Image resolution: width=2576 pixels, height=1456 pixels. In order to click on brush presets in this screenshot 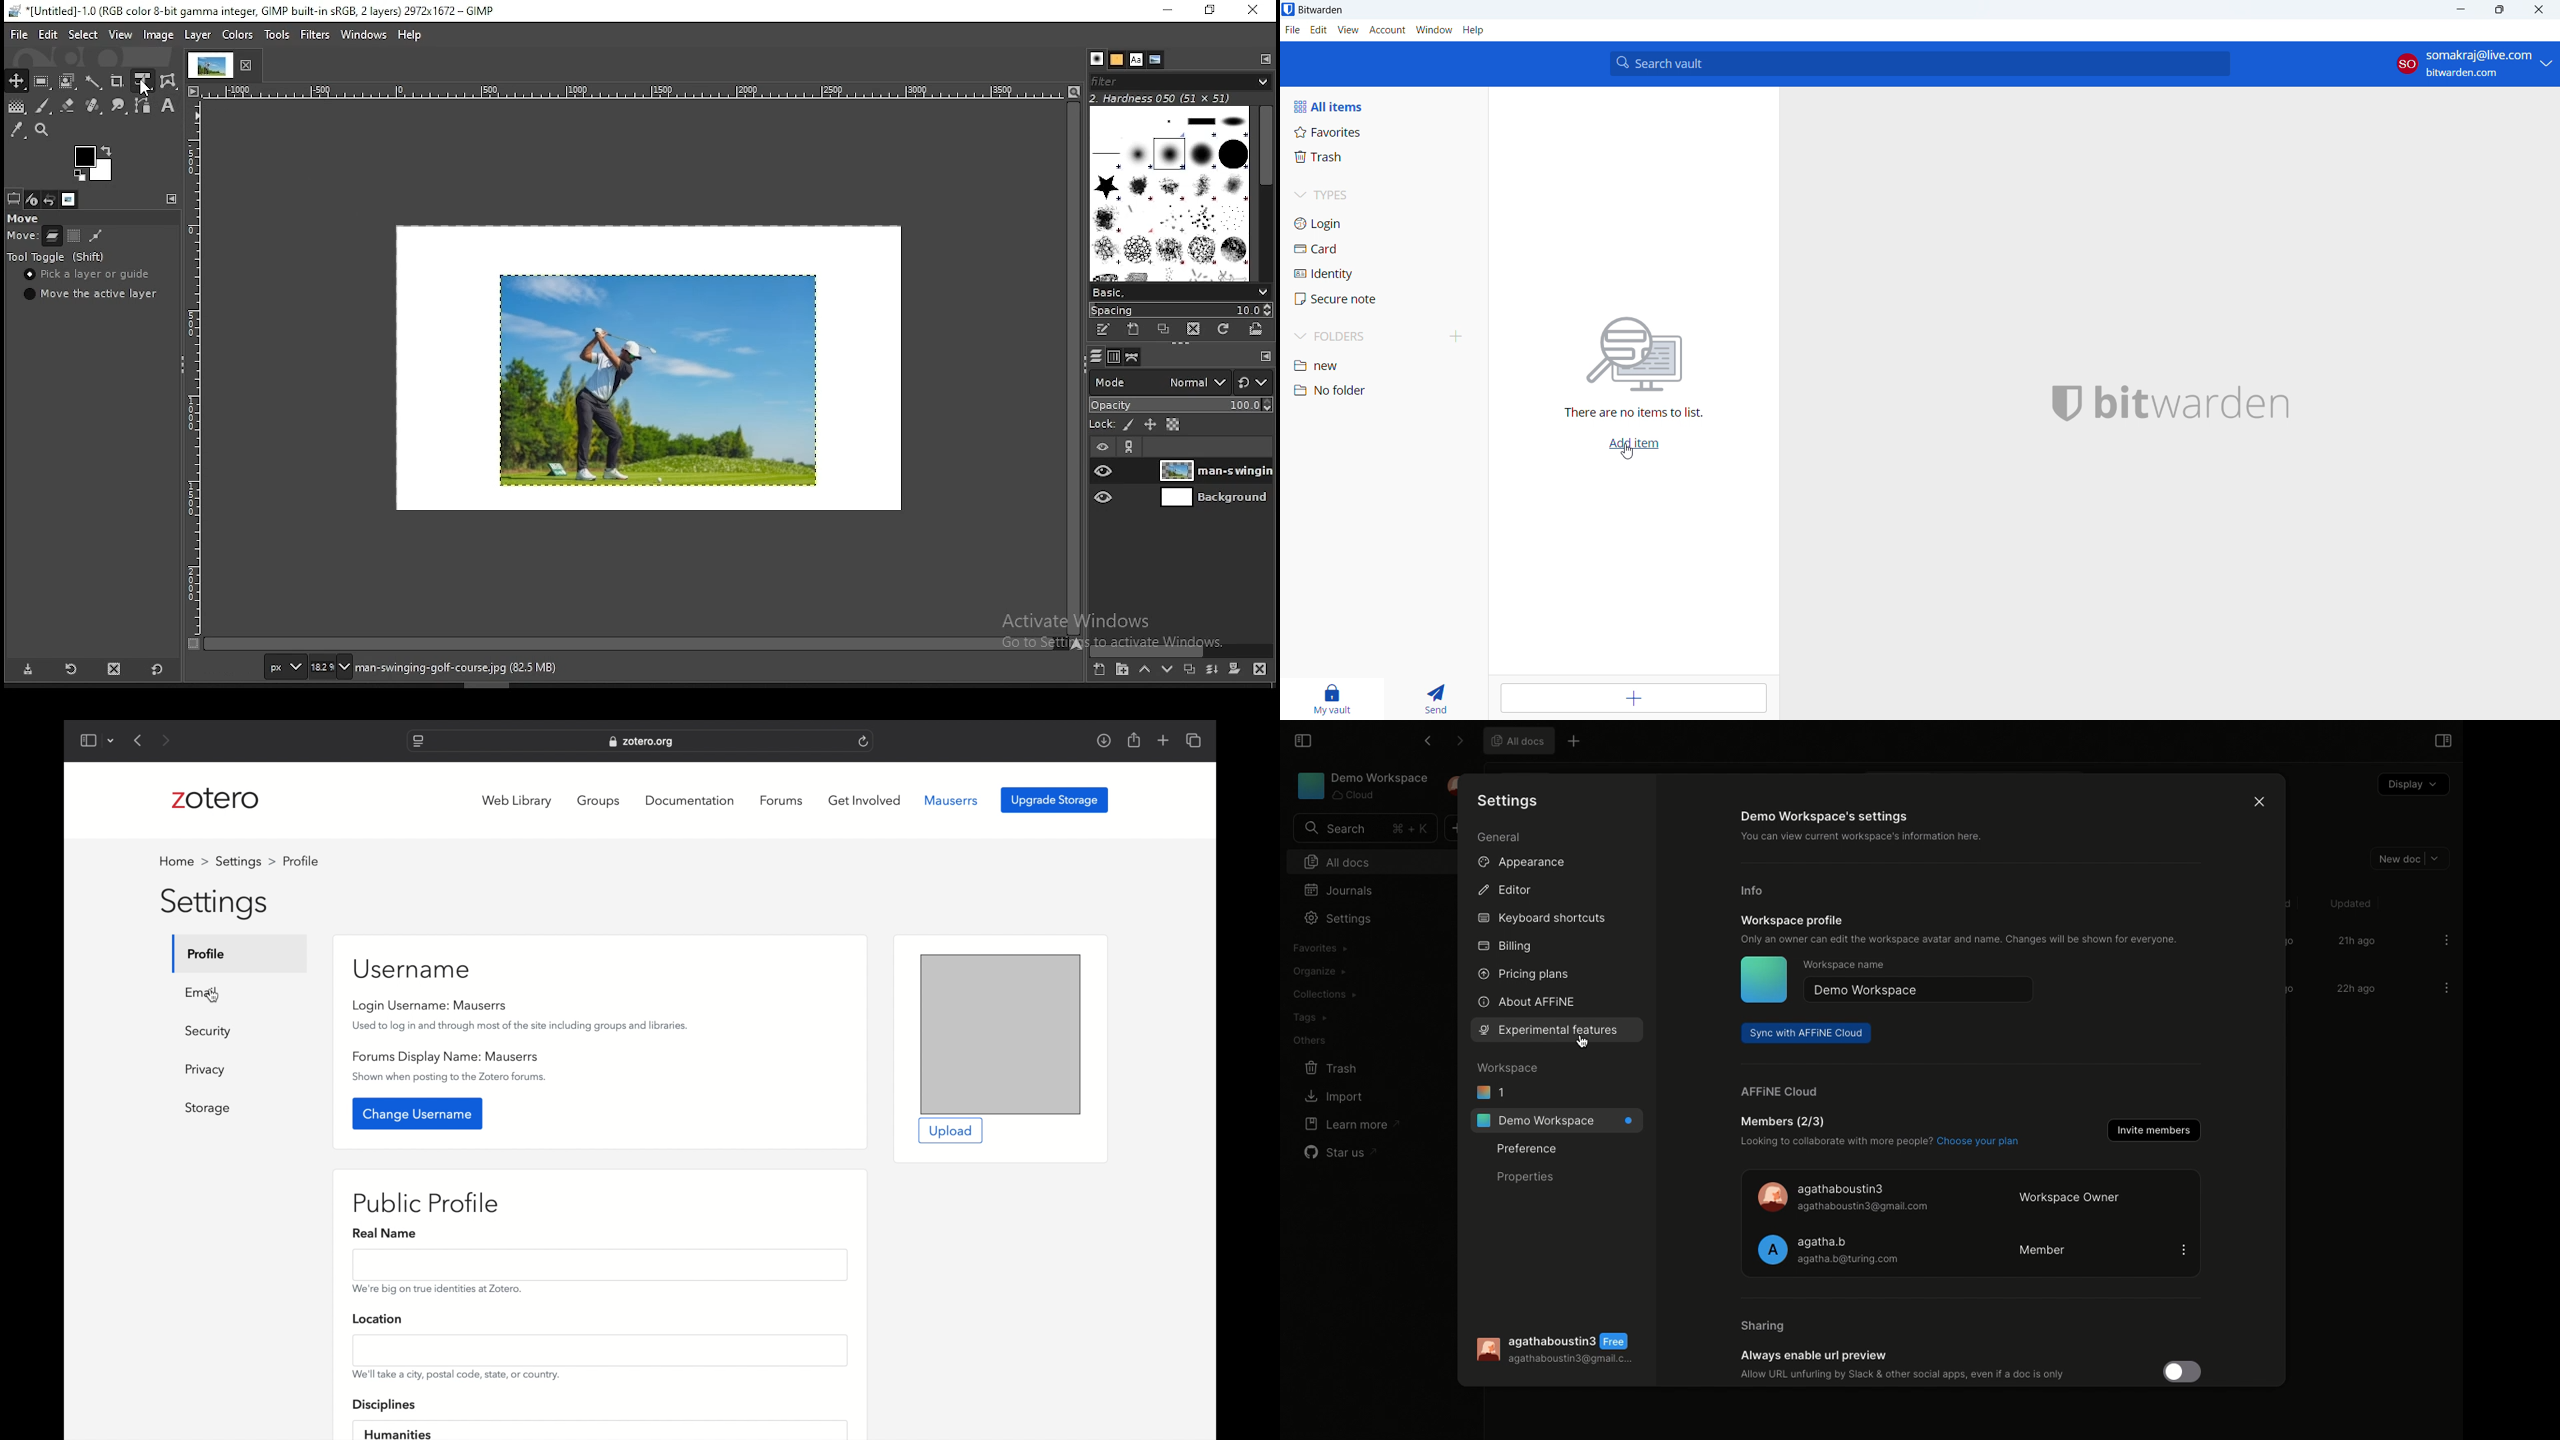, I will do `click(1180, 292)`.